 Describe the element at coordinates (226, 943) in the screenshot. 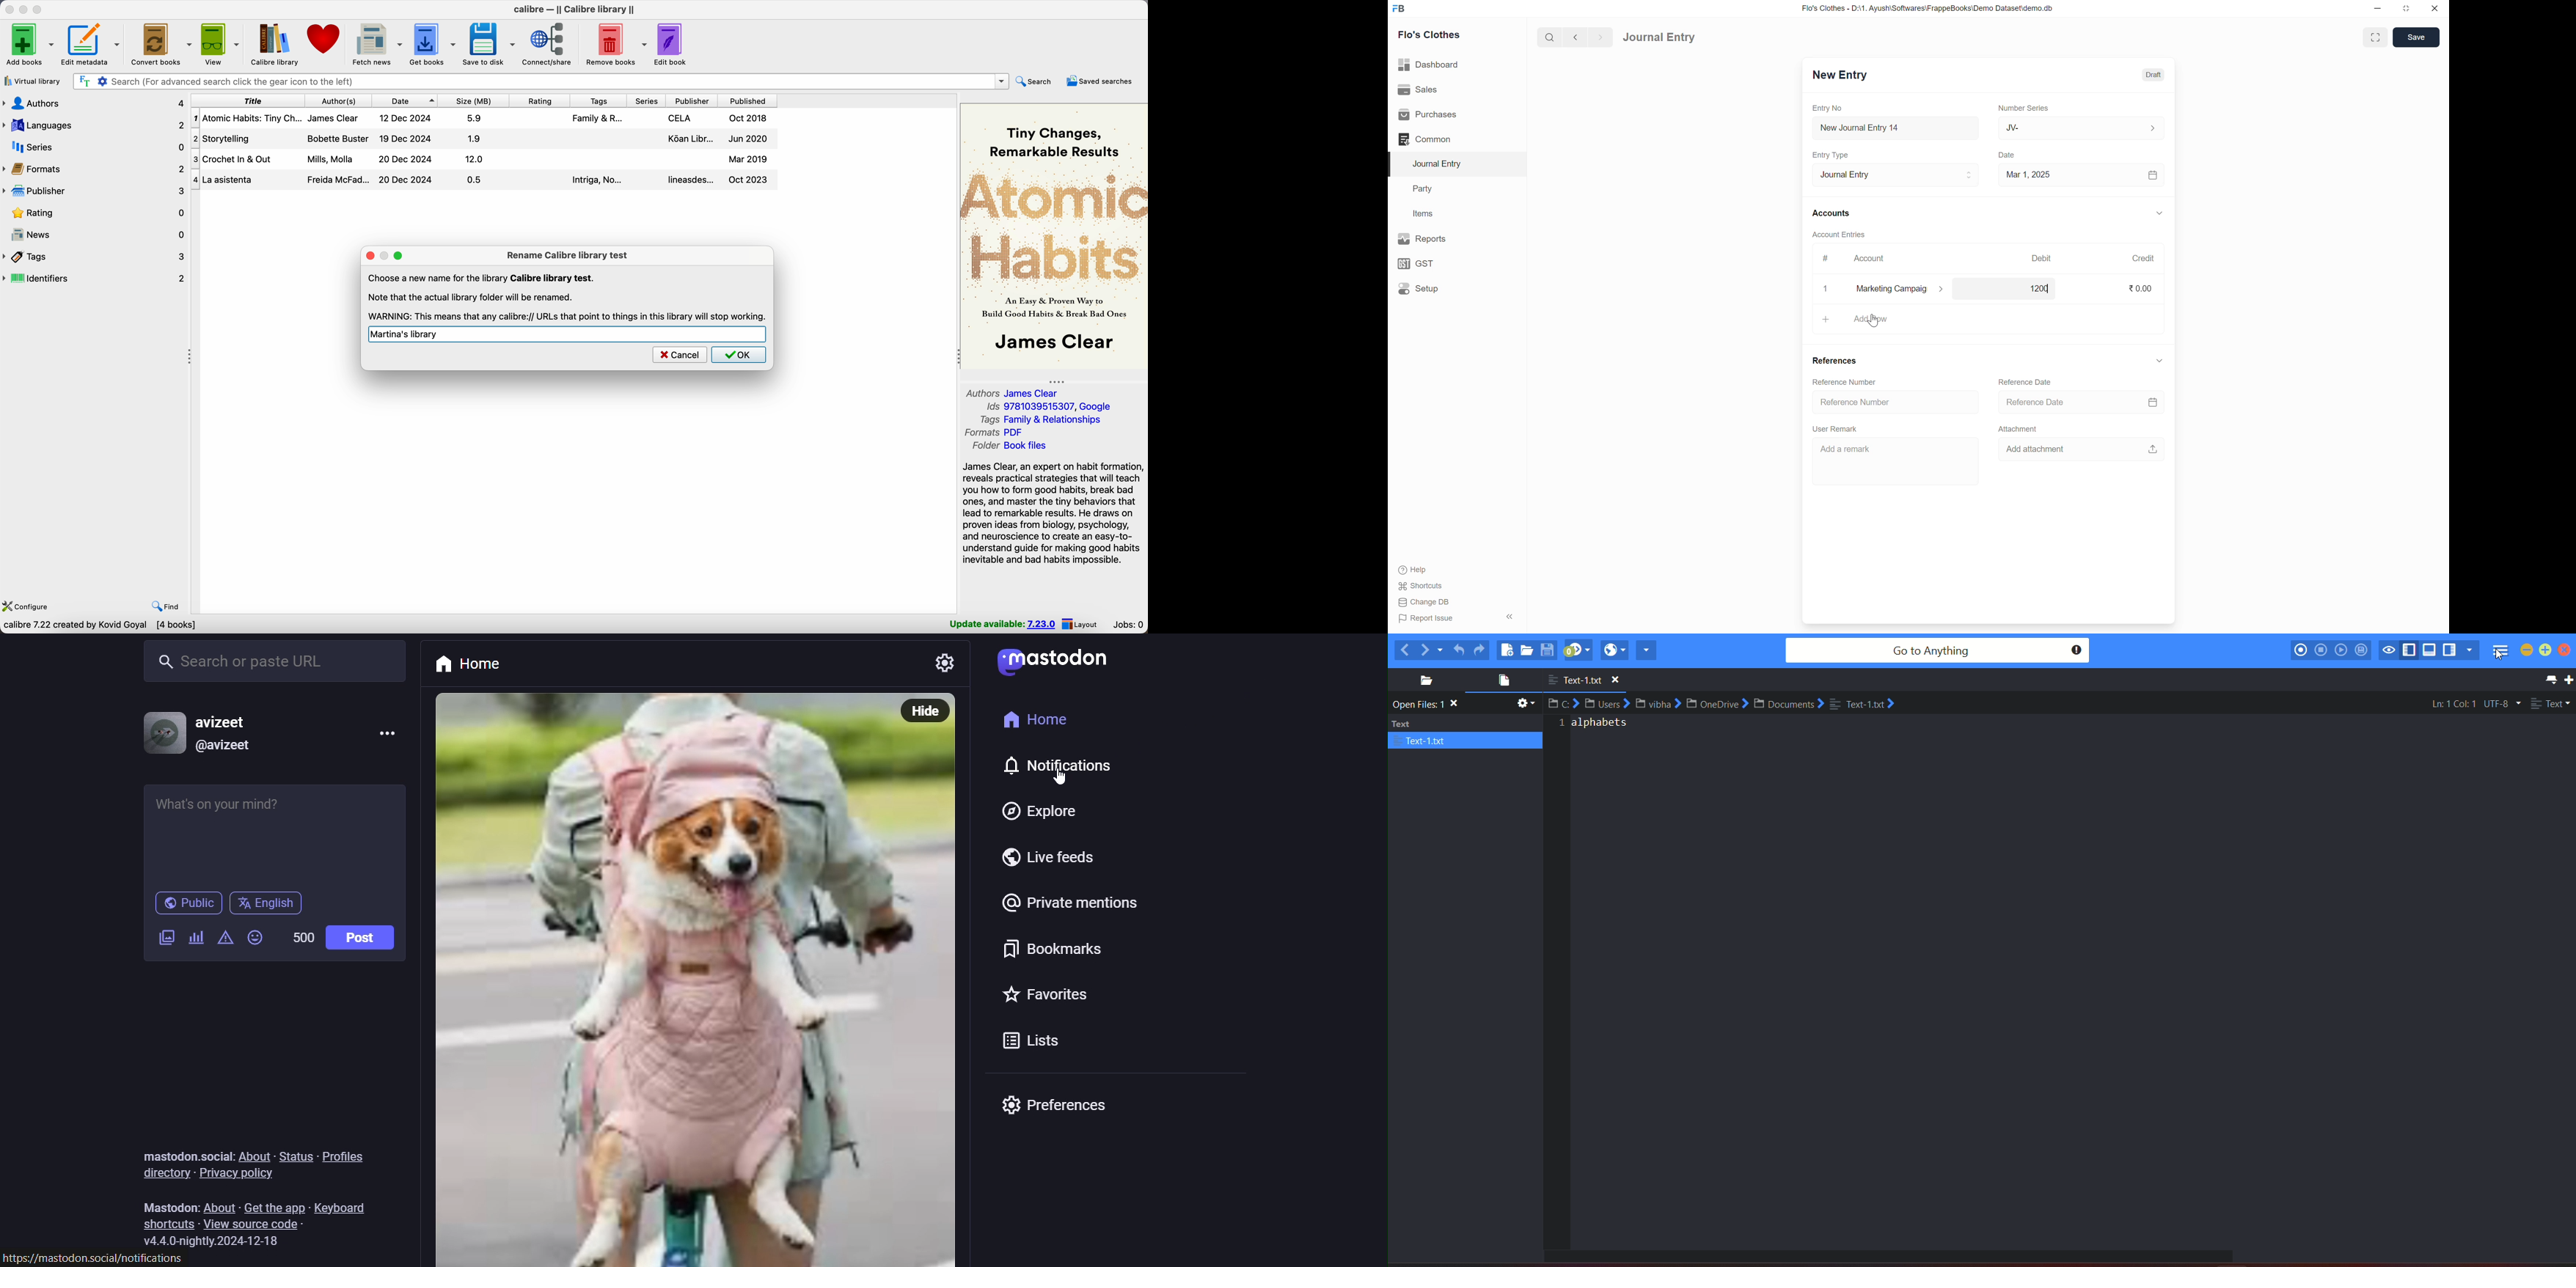

I see `content warning` at that location.